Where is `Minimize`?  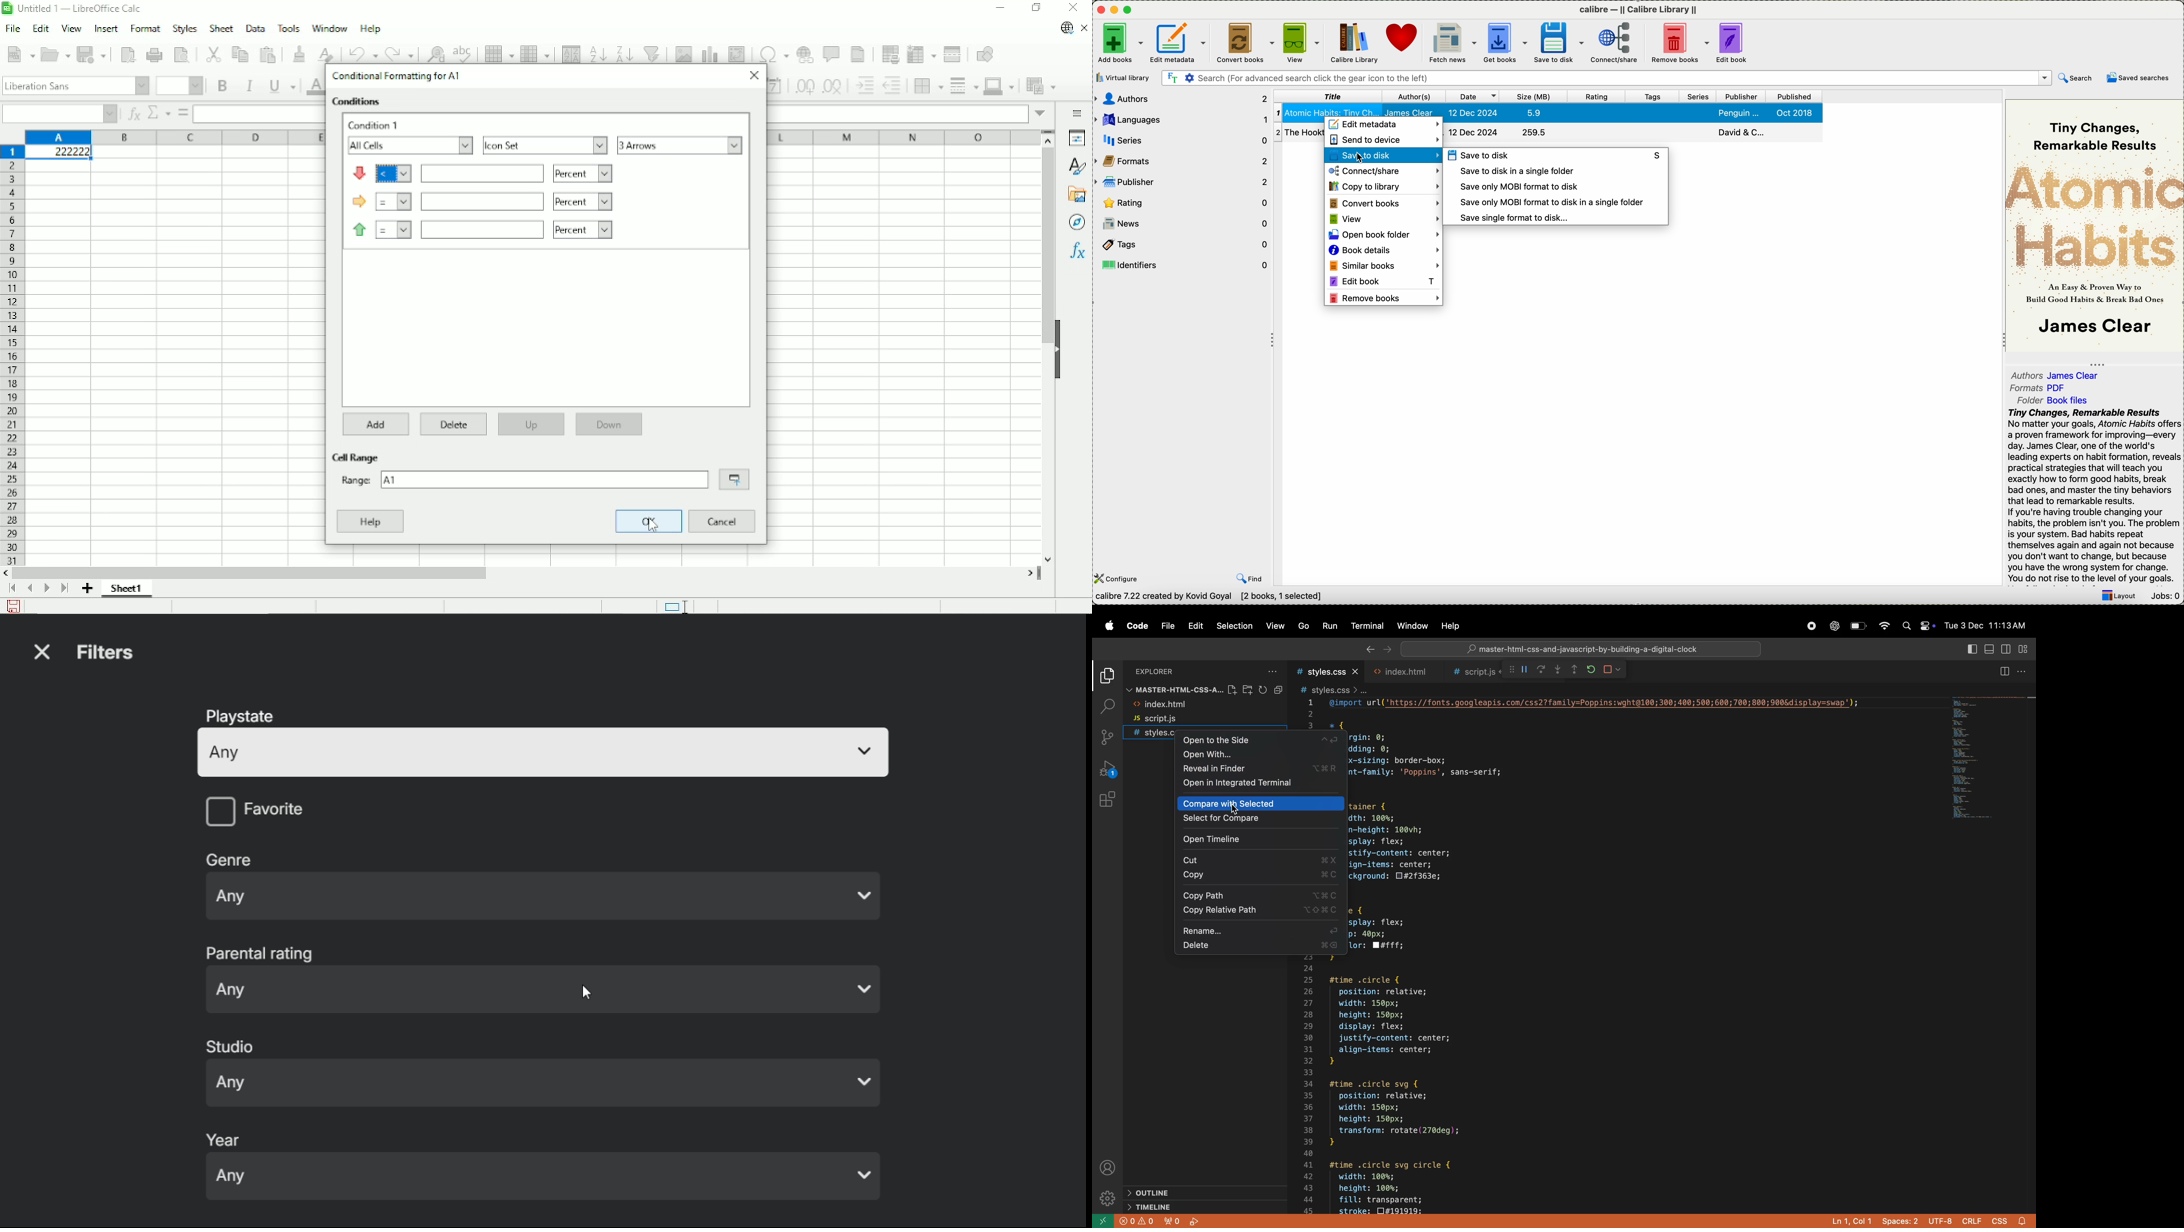
Minimize is located at coordinates (1000, 10).